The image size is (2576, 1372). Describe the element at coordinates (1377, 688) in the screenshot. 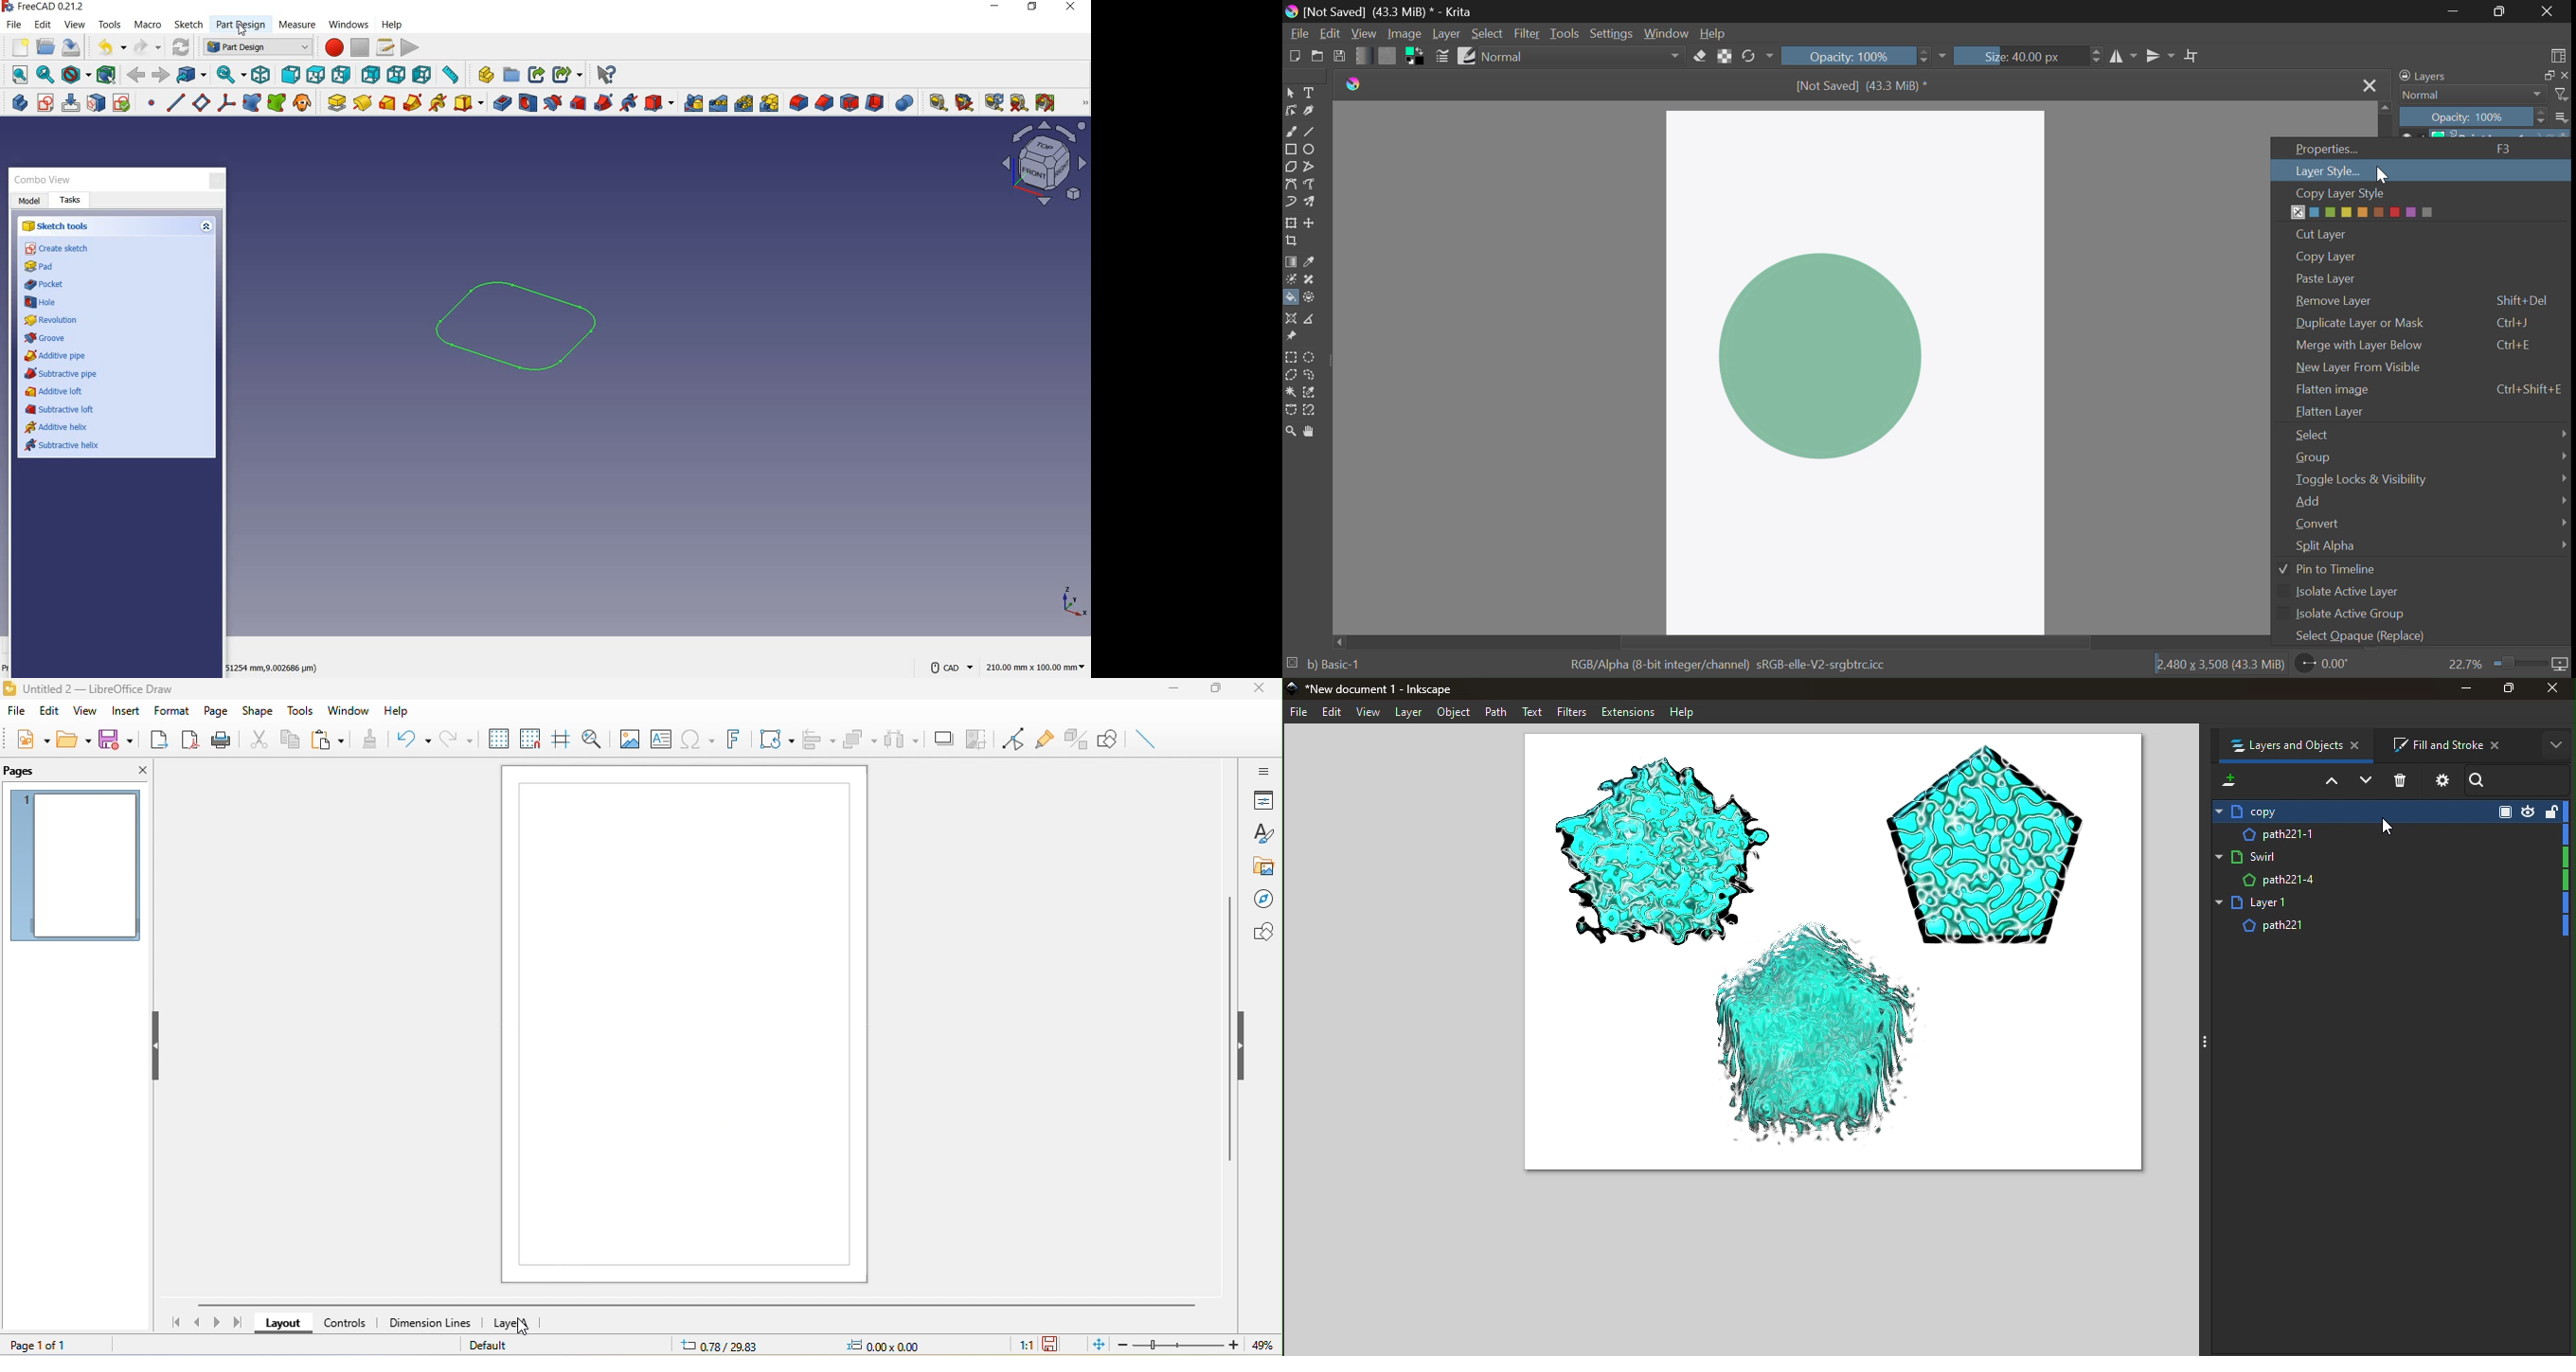

I see `*New document 1 - Inkscape` at that location.